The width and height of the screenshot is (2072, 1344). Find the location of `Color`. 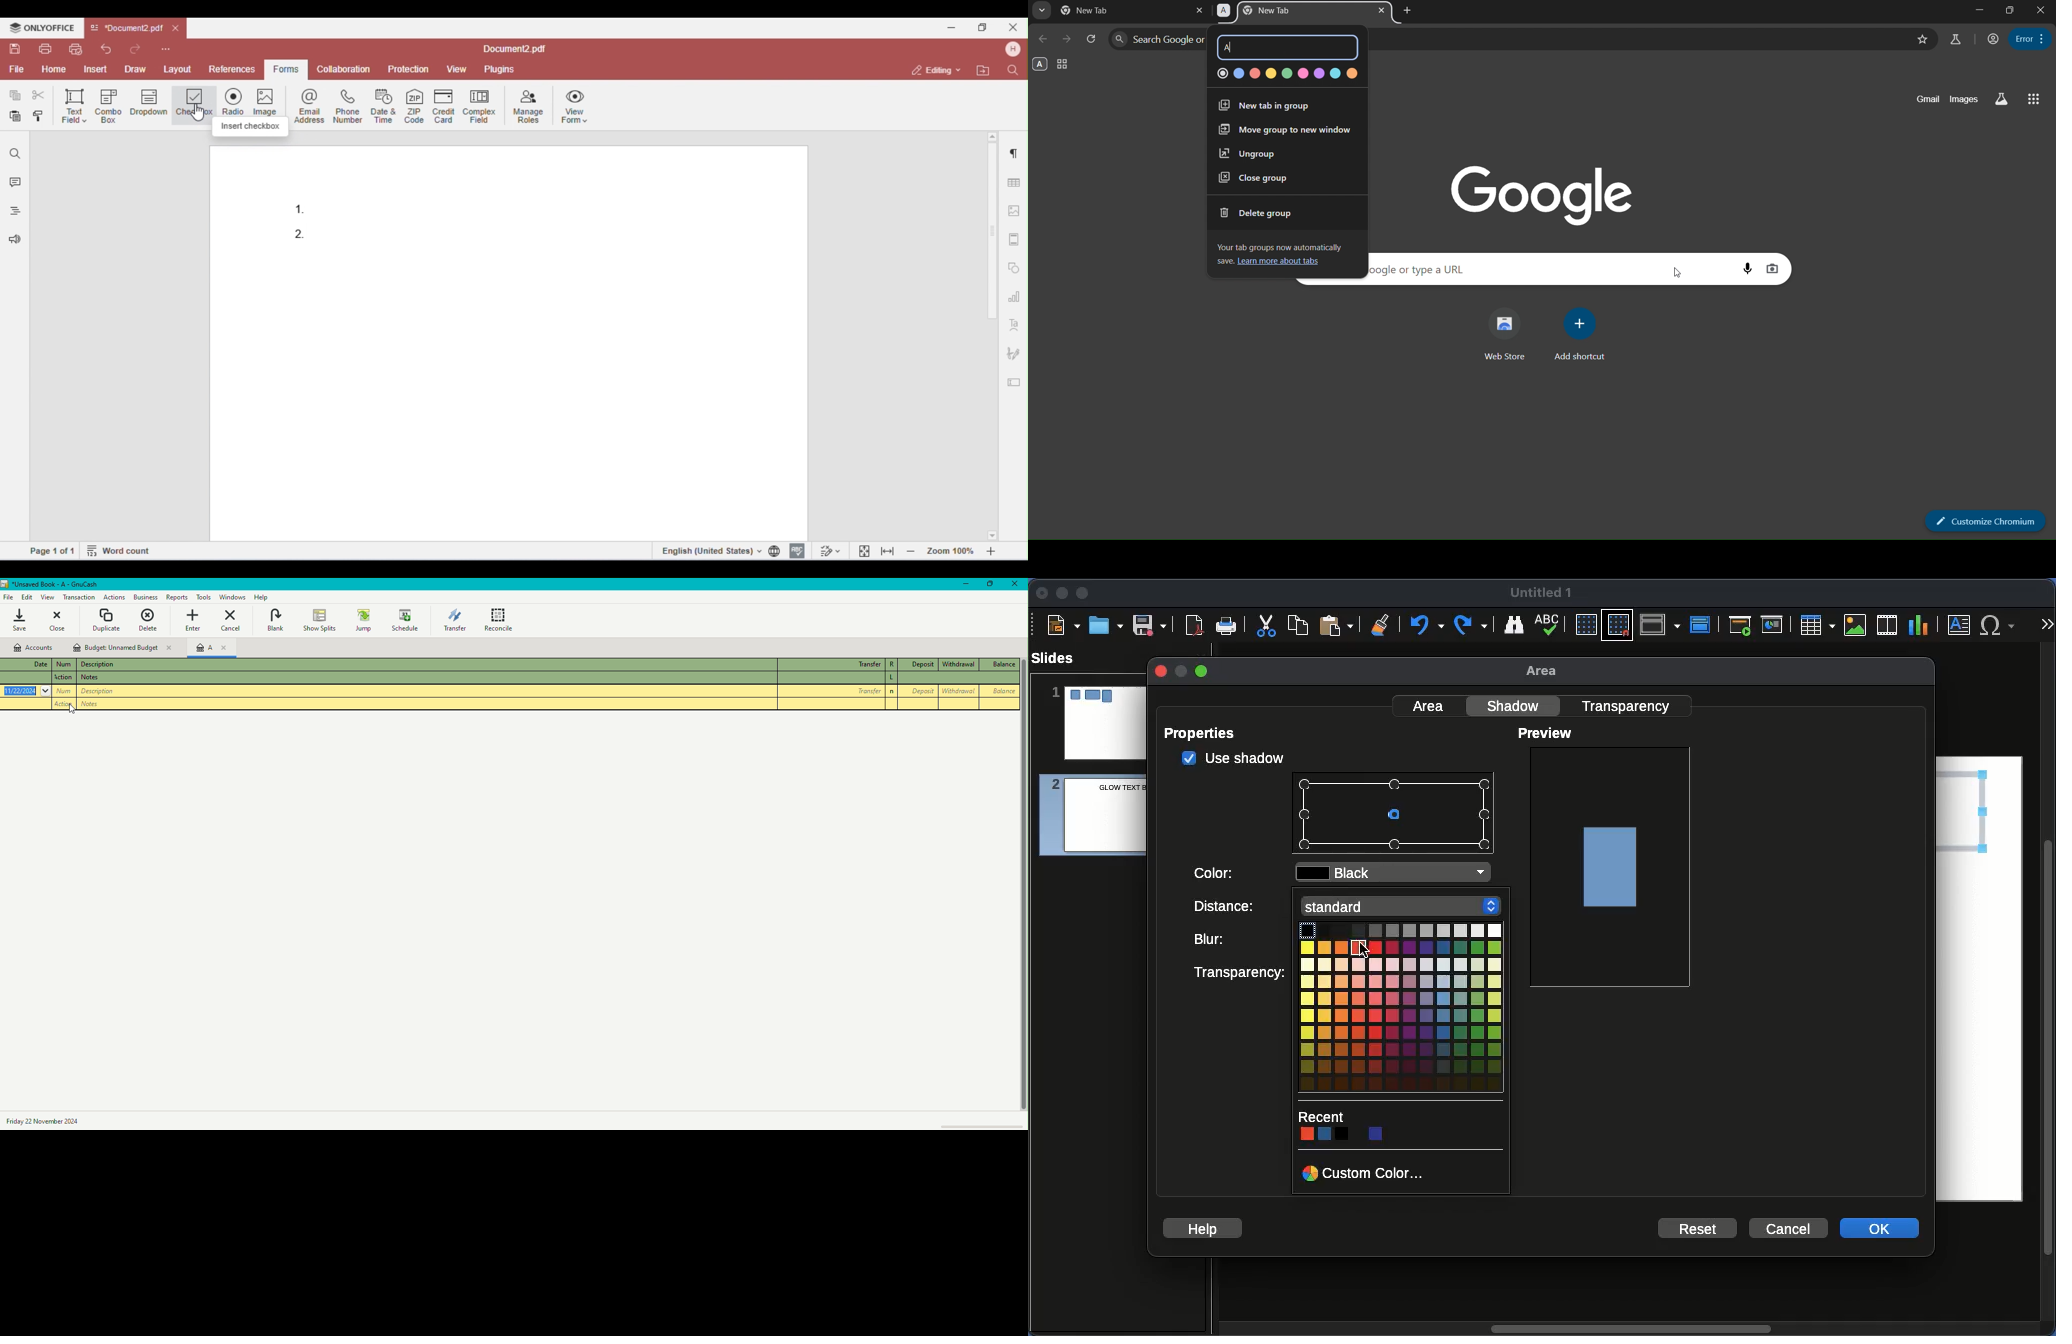

Color is located at coordinates (1216, 871).